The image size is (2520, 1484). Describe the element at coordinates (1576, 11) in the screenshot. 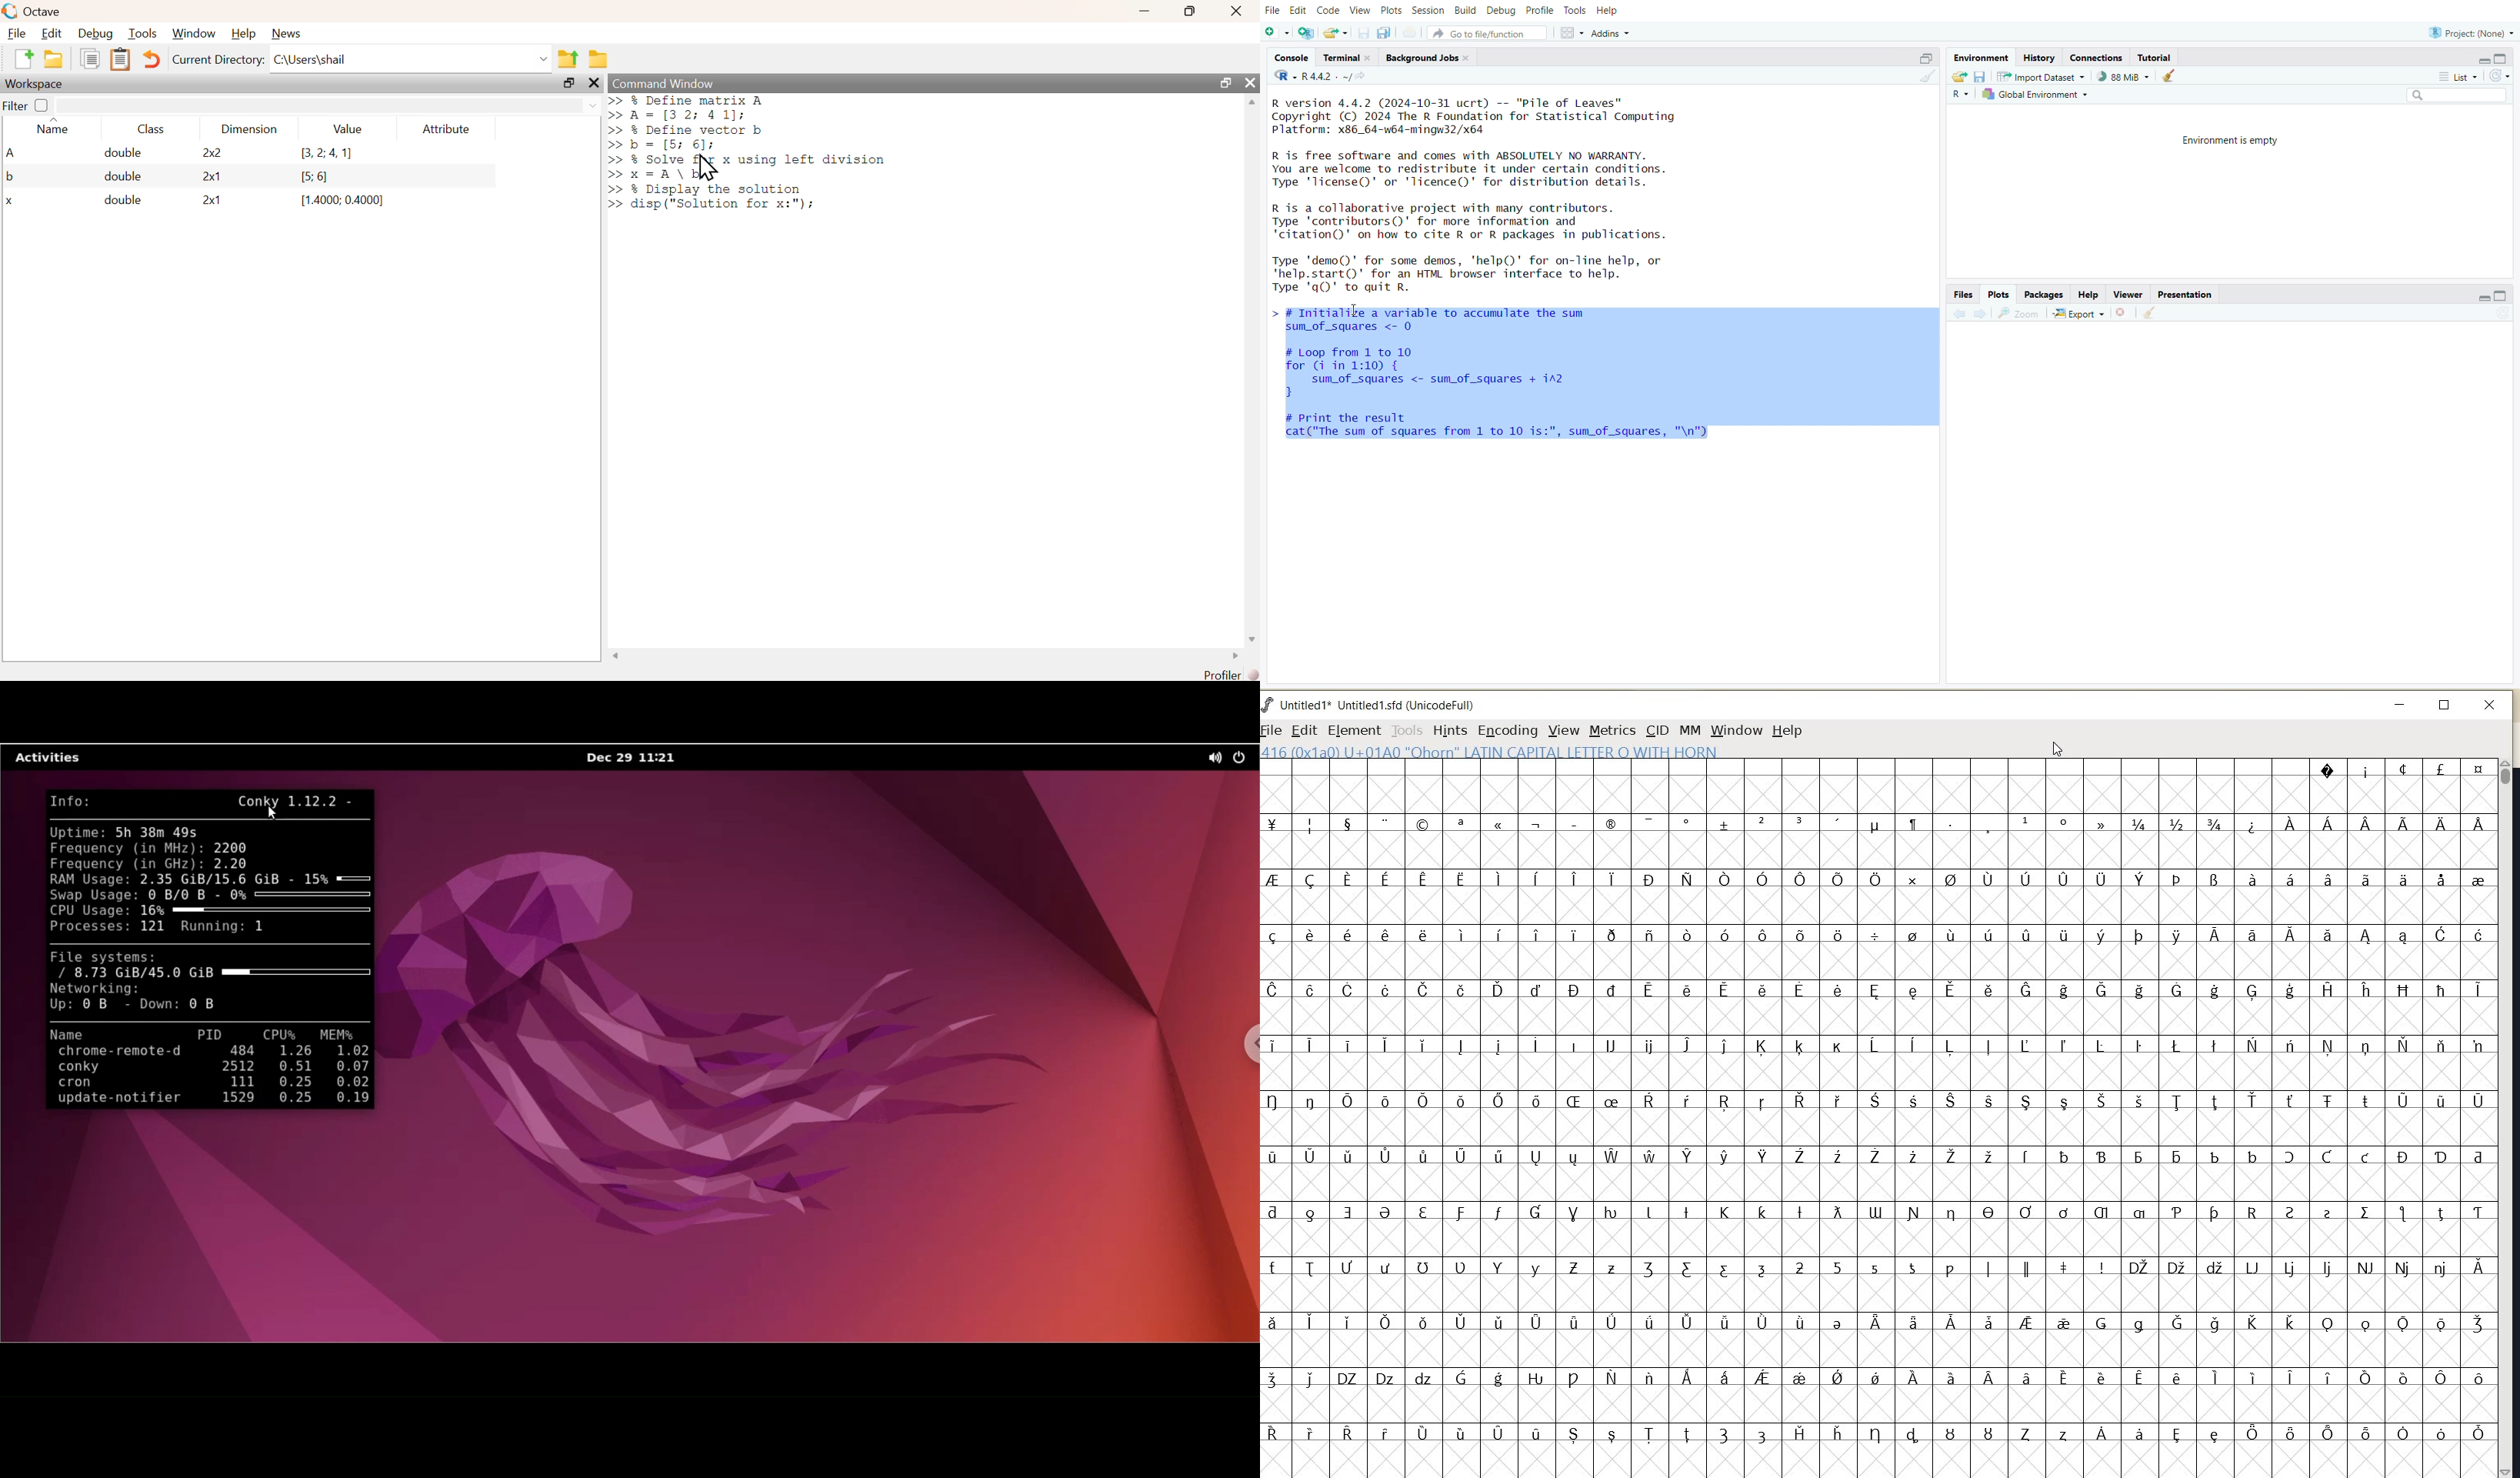

I see `tools` at that location.